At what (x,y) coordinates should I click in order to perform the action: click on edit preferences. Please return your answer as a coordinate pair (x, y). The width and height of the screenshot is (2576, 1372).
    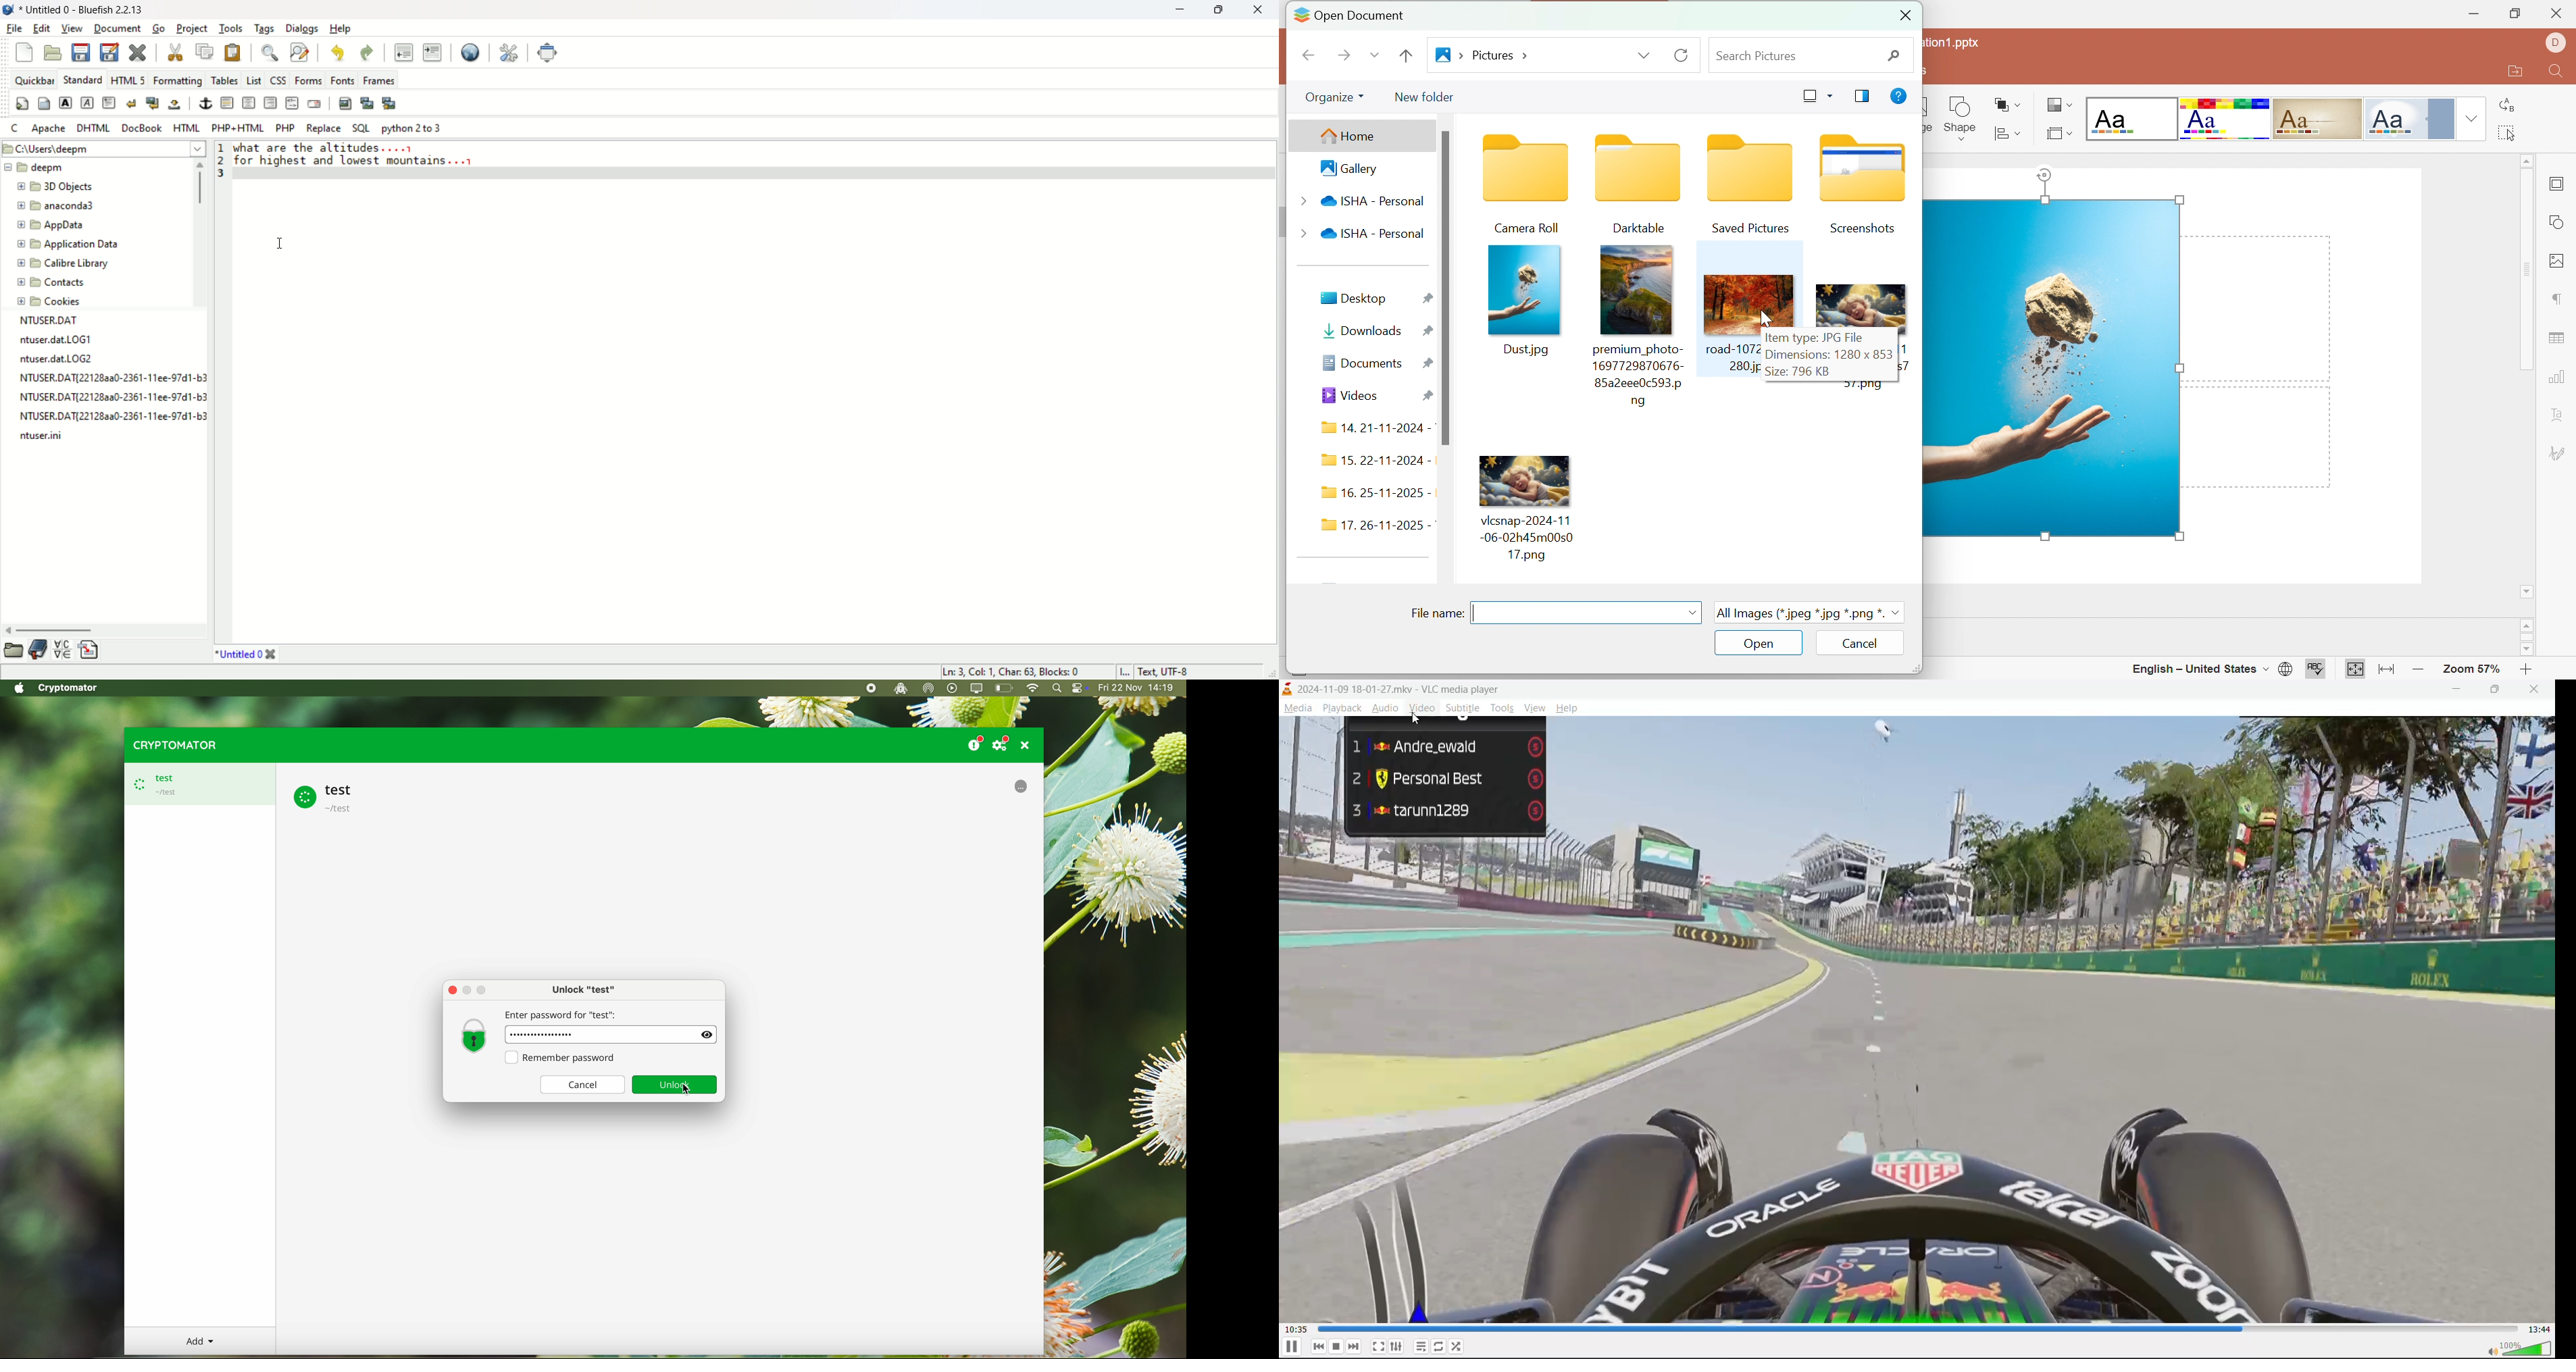
    Looking at the image, I should click on (507, 51).